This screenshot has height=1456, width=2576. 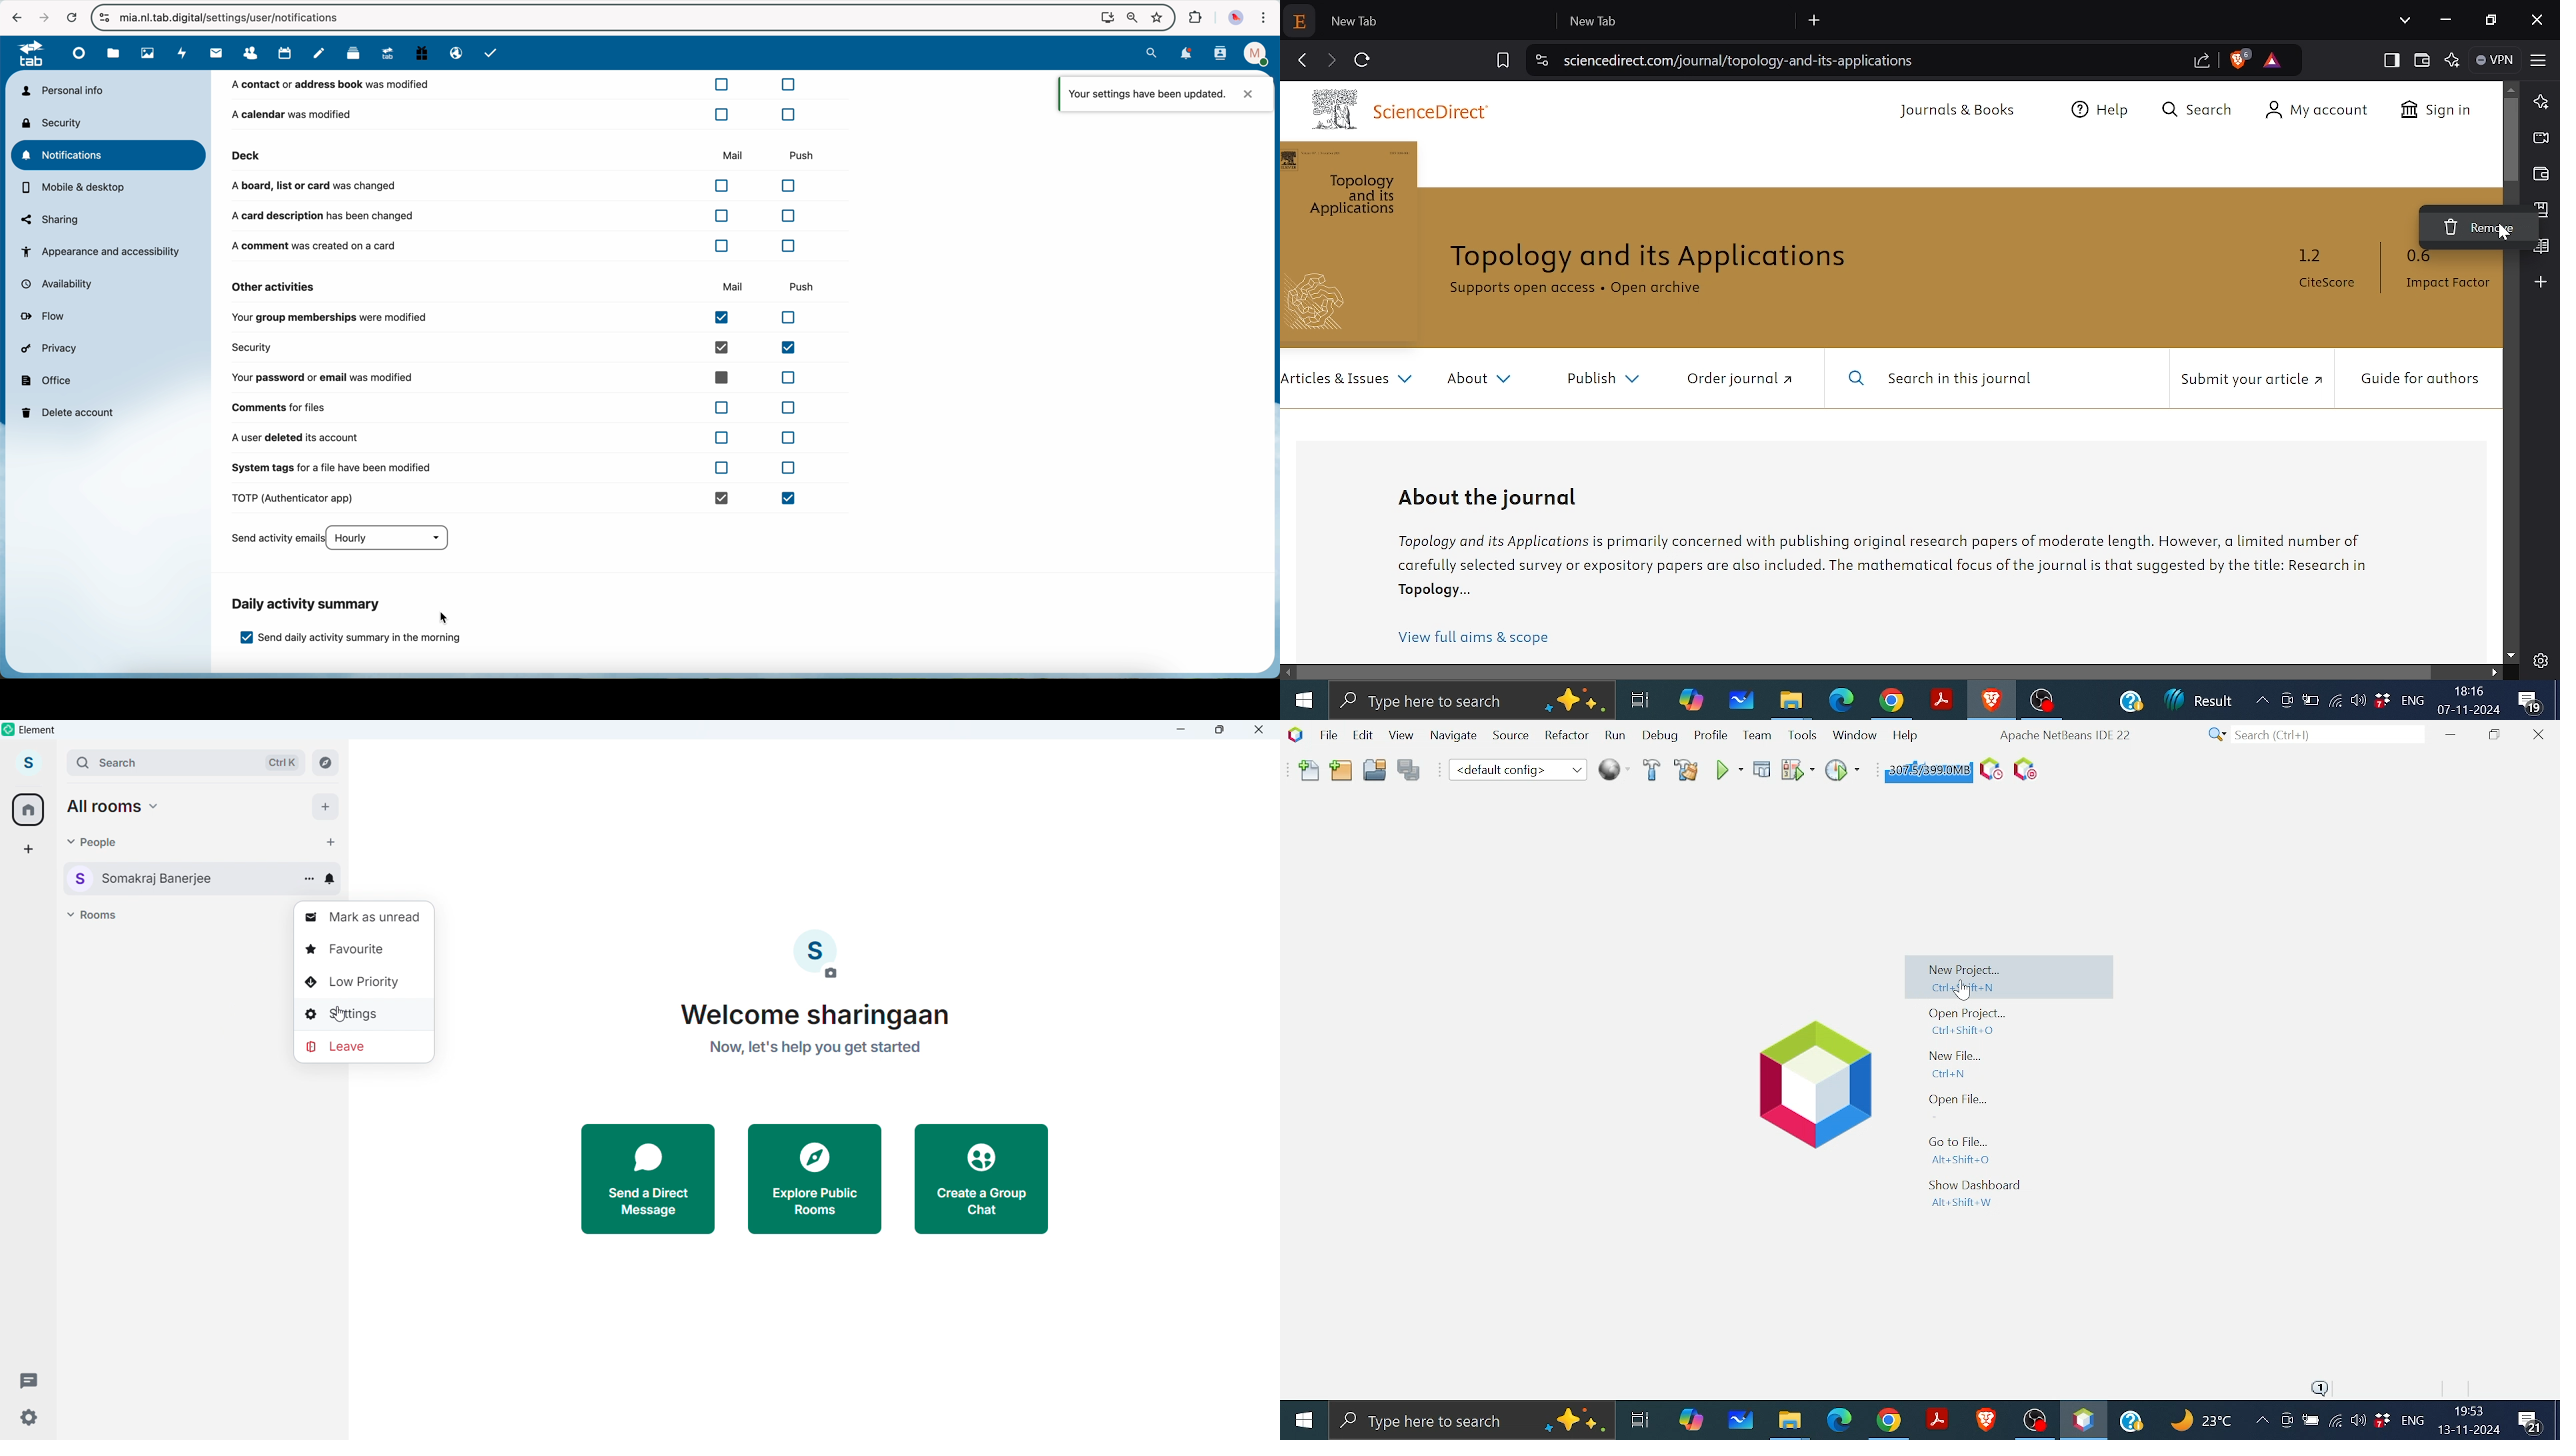 I want to click on Add , so click(x=325, y=806).